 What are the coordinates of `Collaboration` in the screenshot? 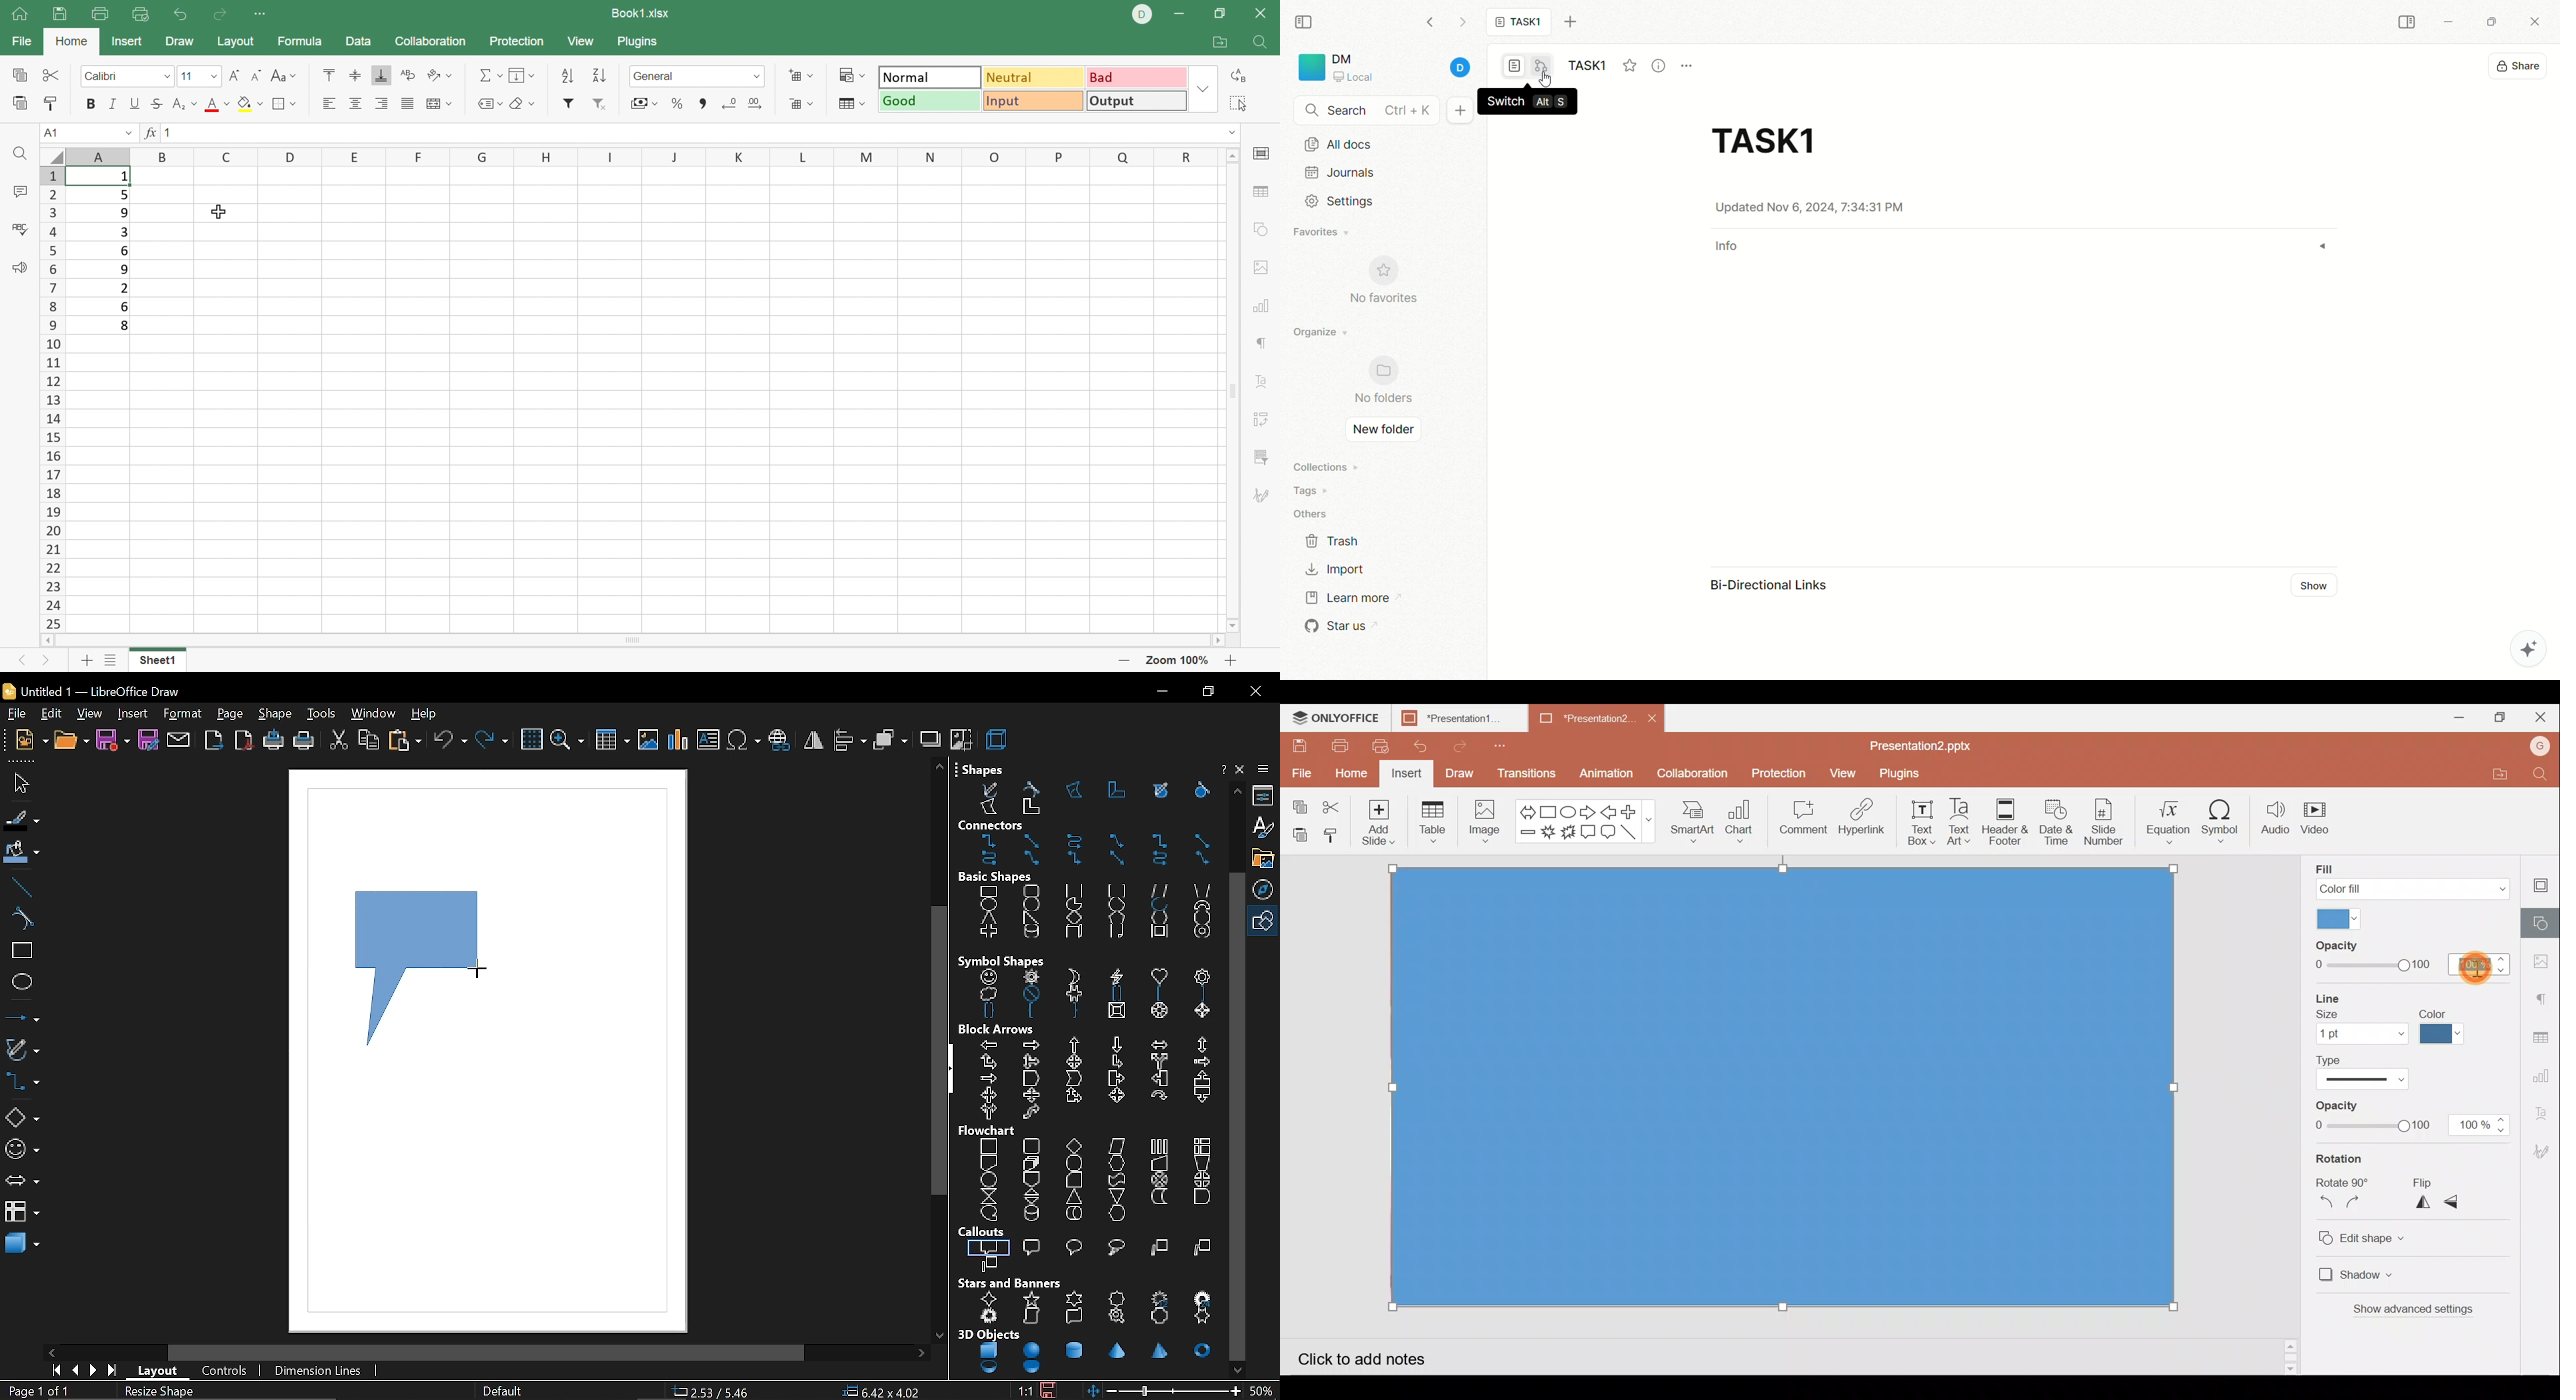 It's located at (433, 43).